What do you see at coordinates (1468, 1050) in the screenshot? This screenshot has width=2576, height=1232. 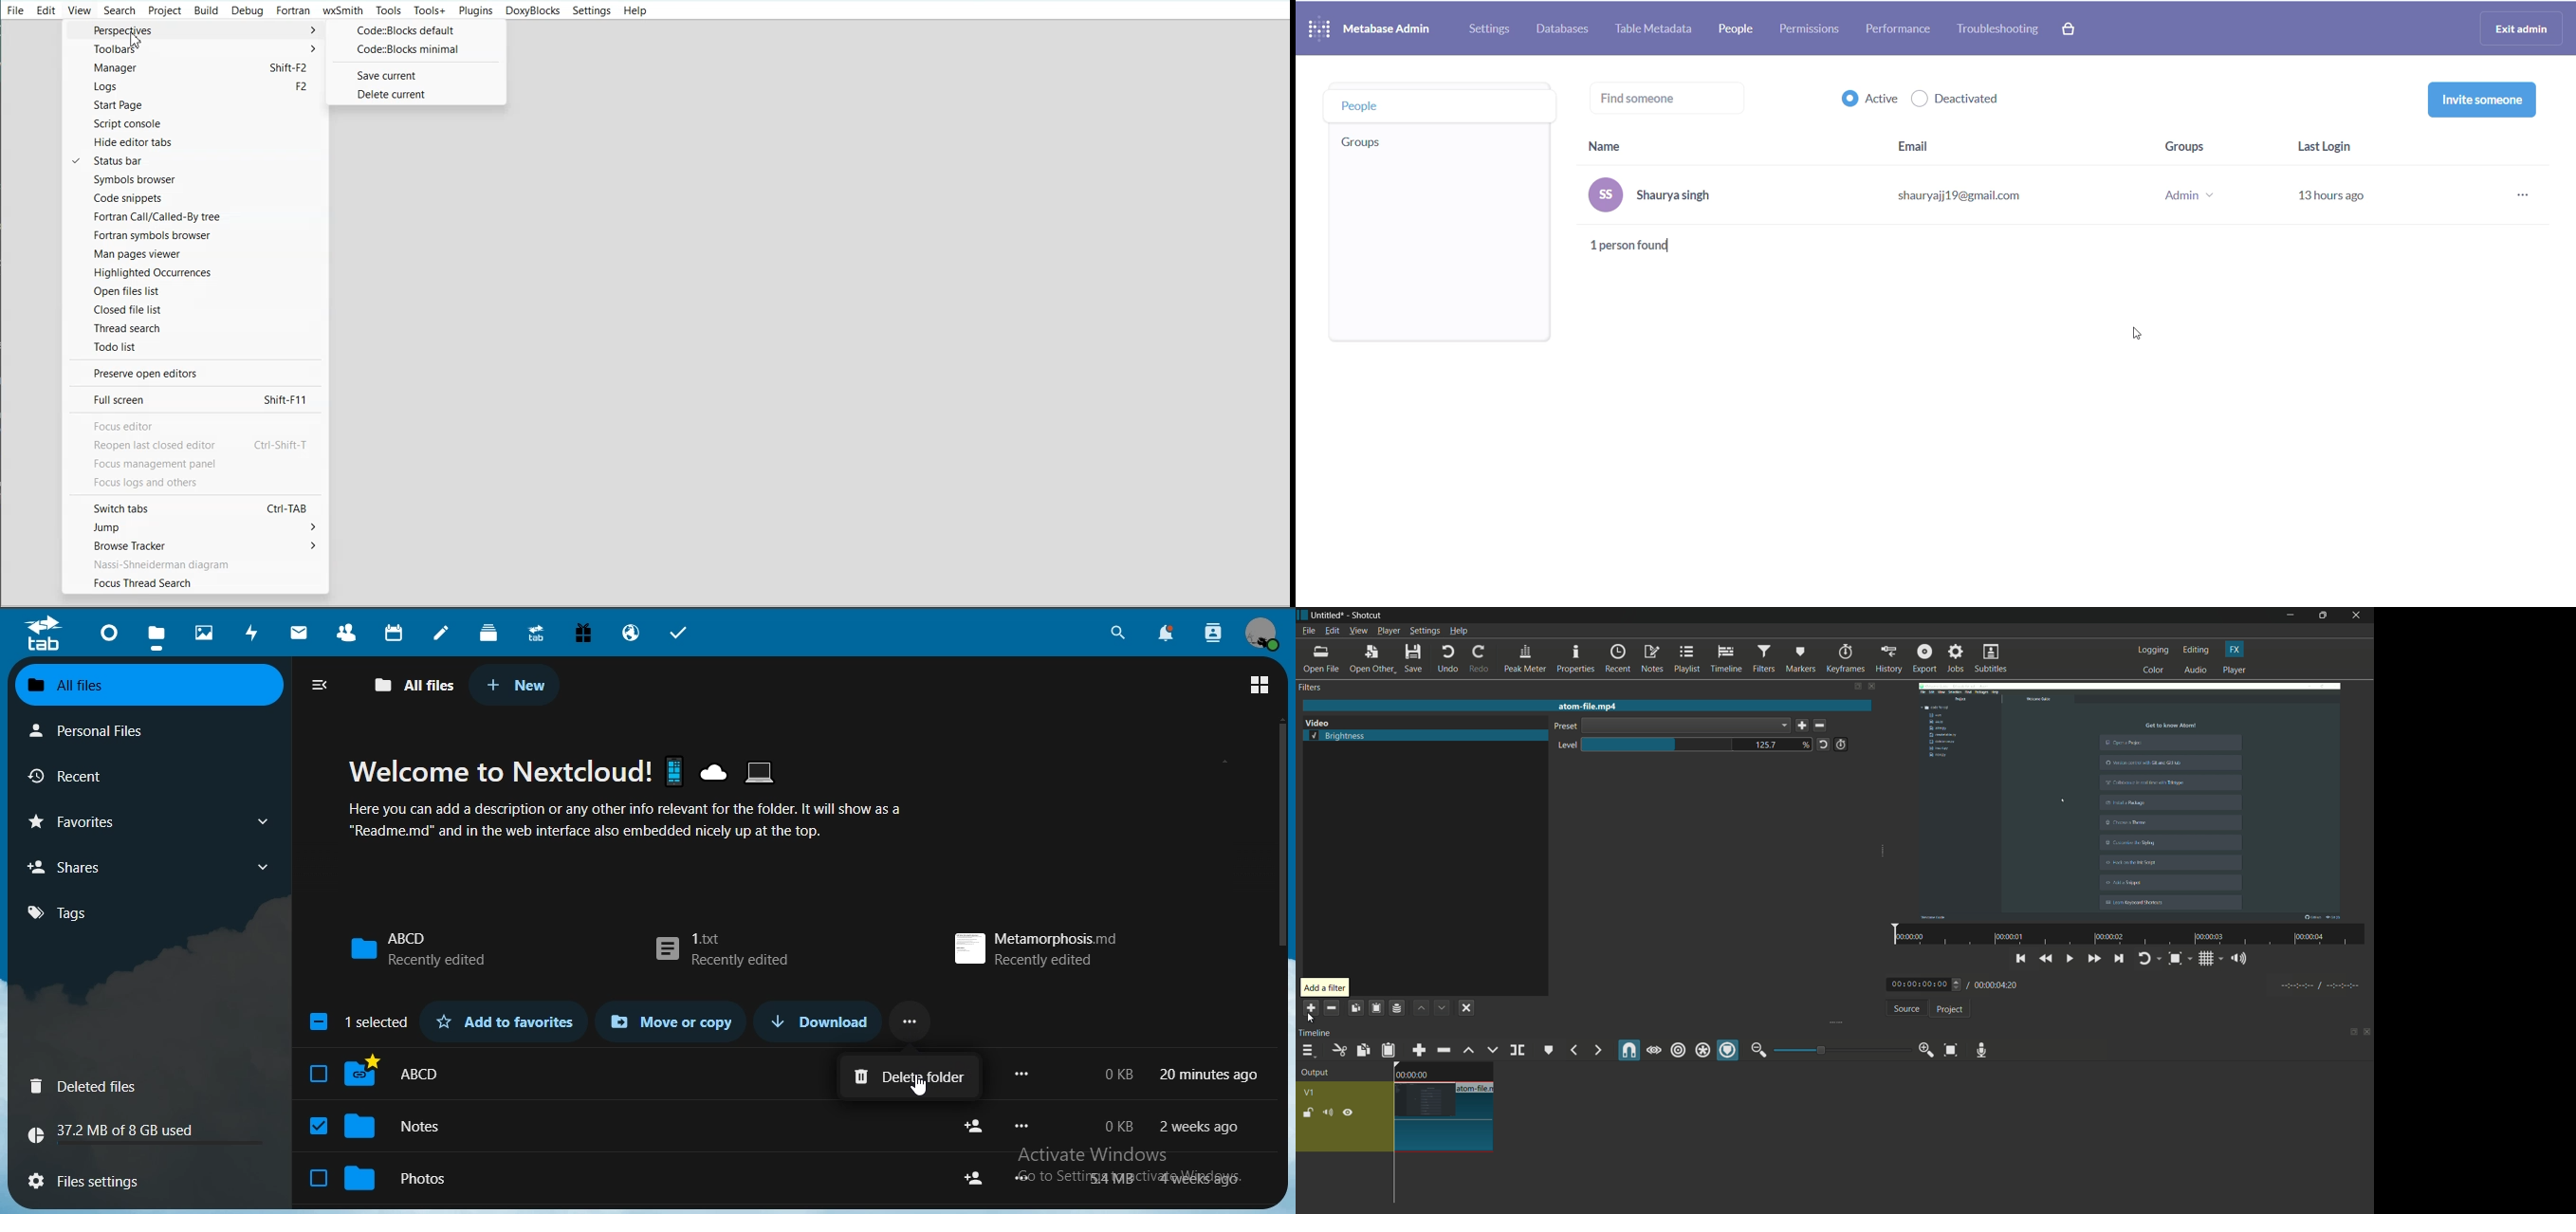 I see `lift` at bounding box center [1468, 1050].